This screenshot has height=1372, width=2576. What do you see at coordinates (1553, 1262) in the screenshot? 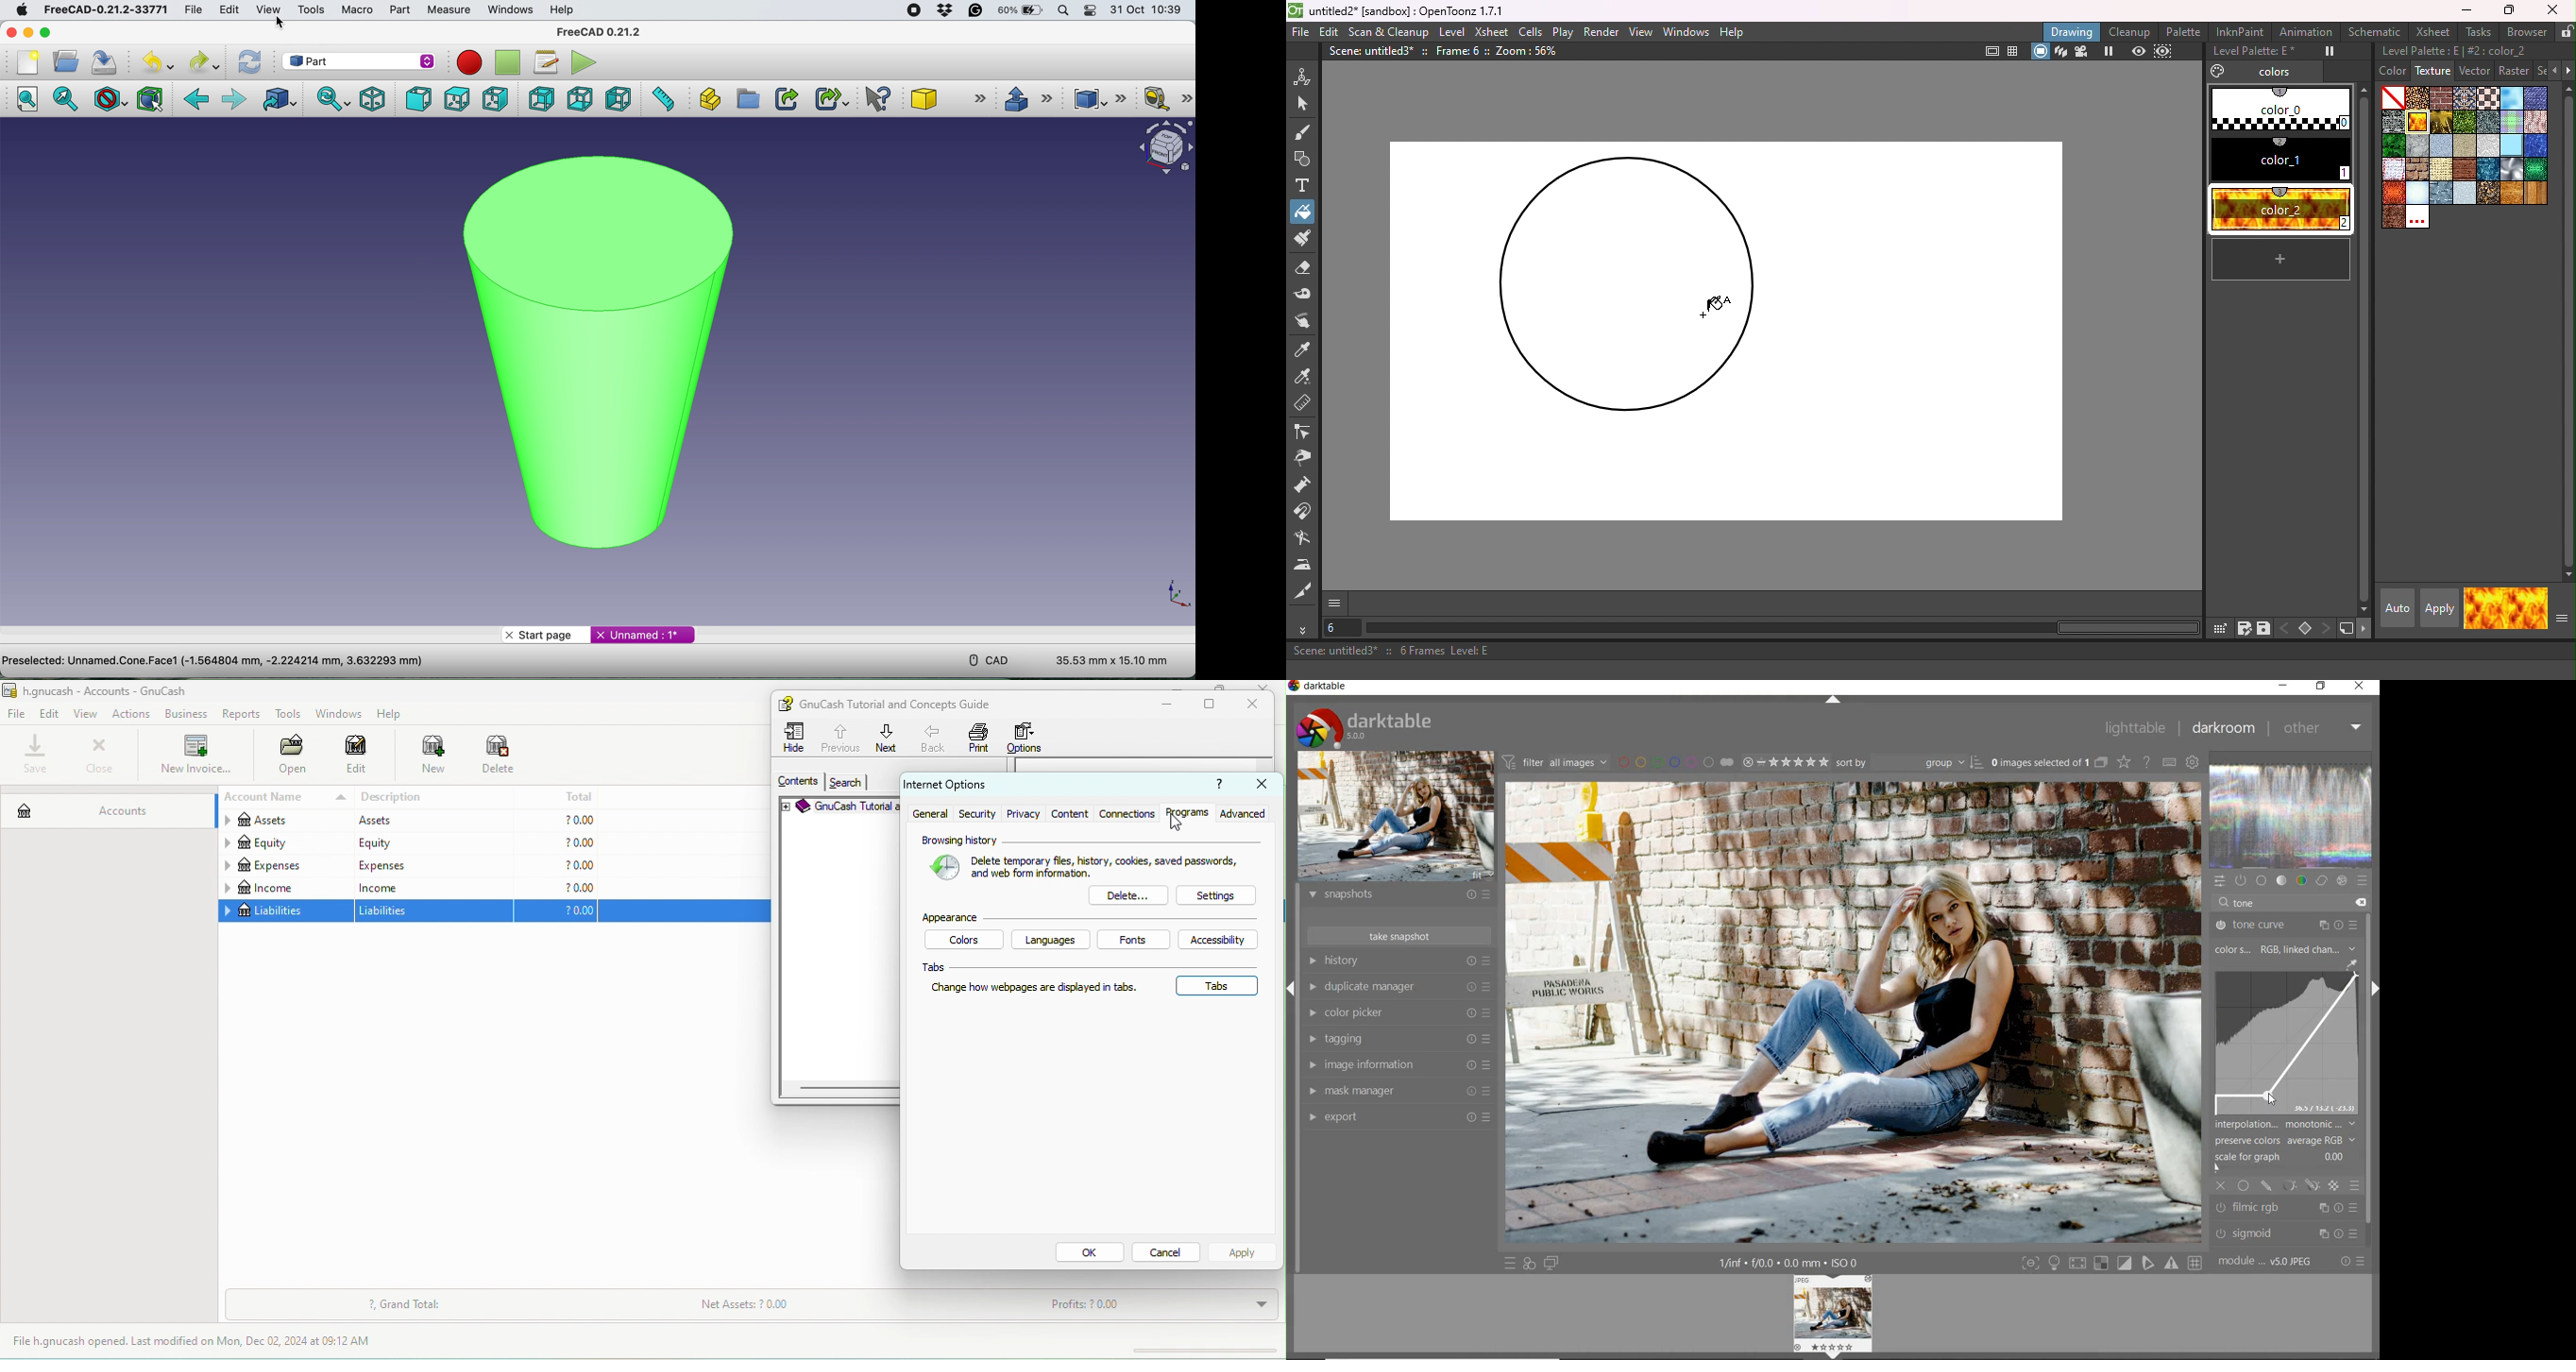
I see `display a second darkroom image below` at bounding box center [1553, 1262].